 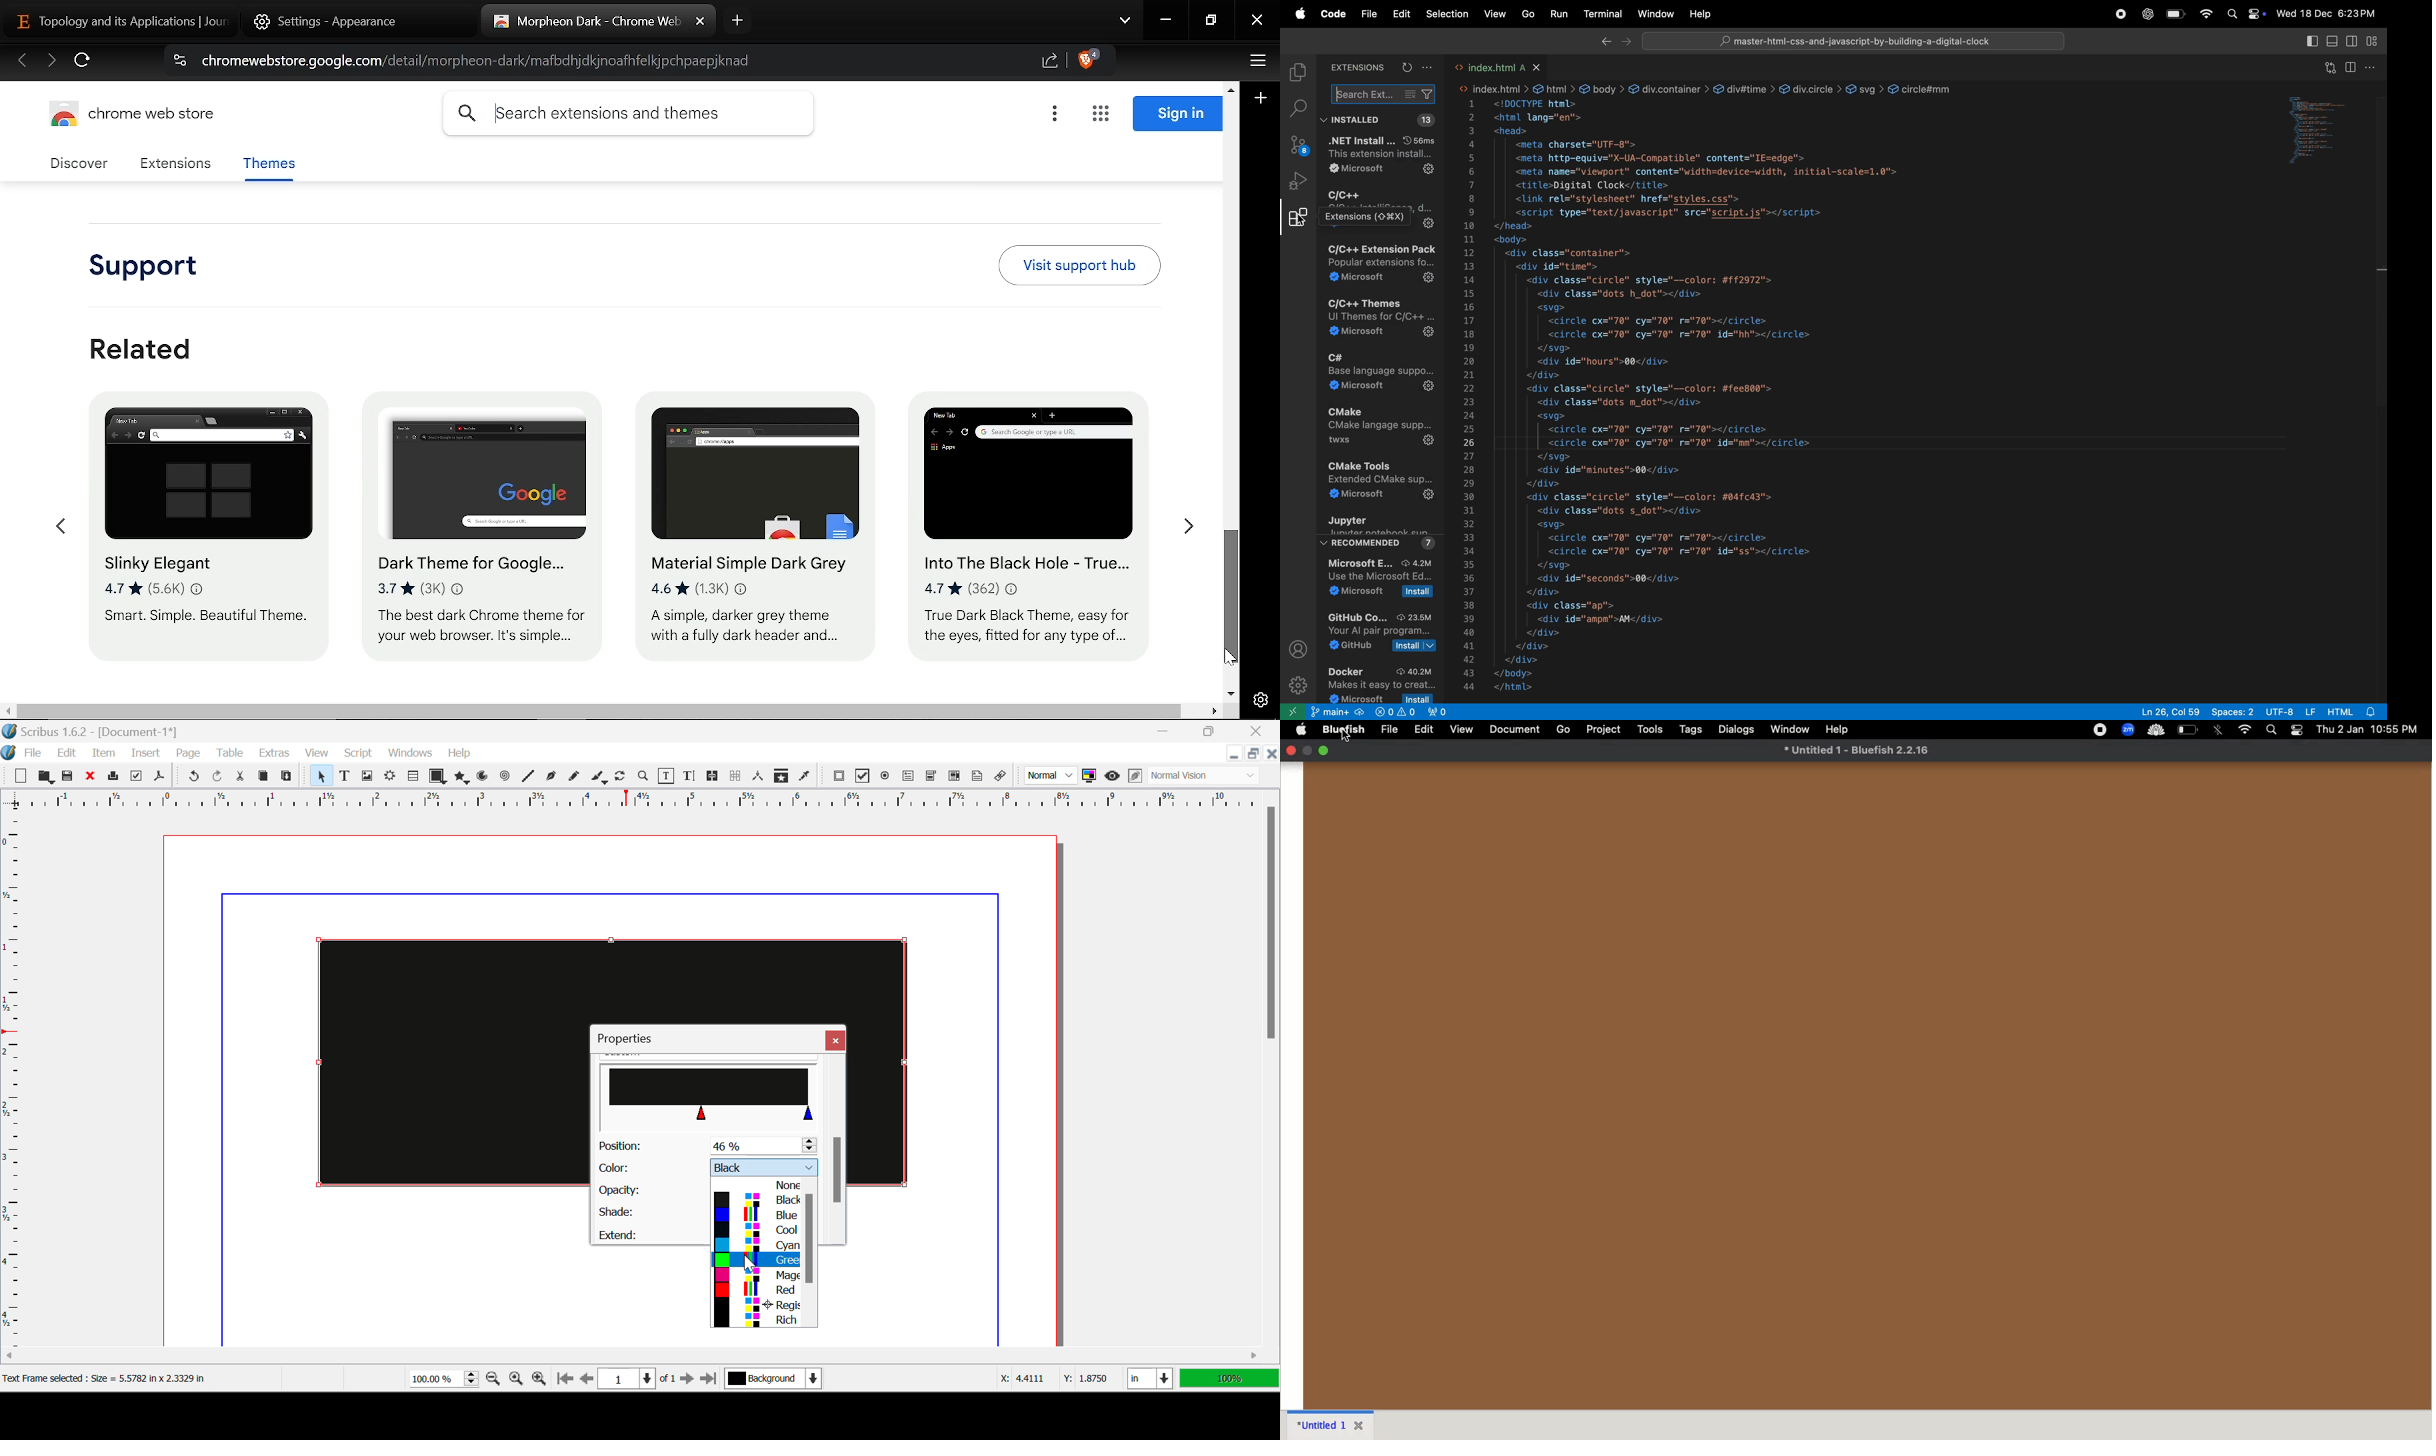 What do you see at coordinates (1272, 1068) in the screenshot?
I see `Scroll Bar` at bounding box center [1272, 1068].